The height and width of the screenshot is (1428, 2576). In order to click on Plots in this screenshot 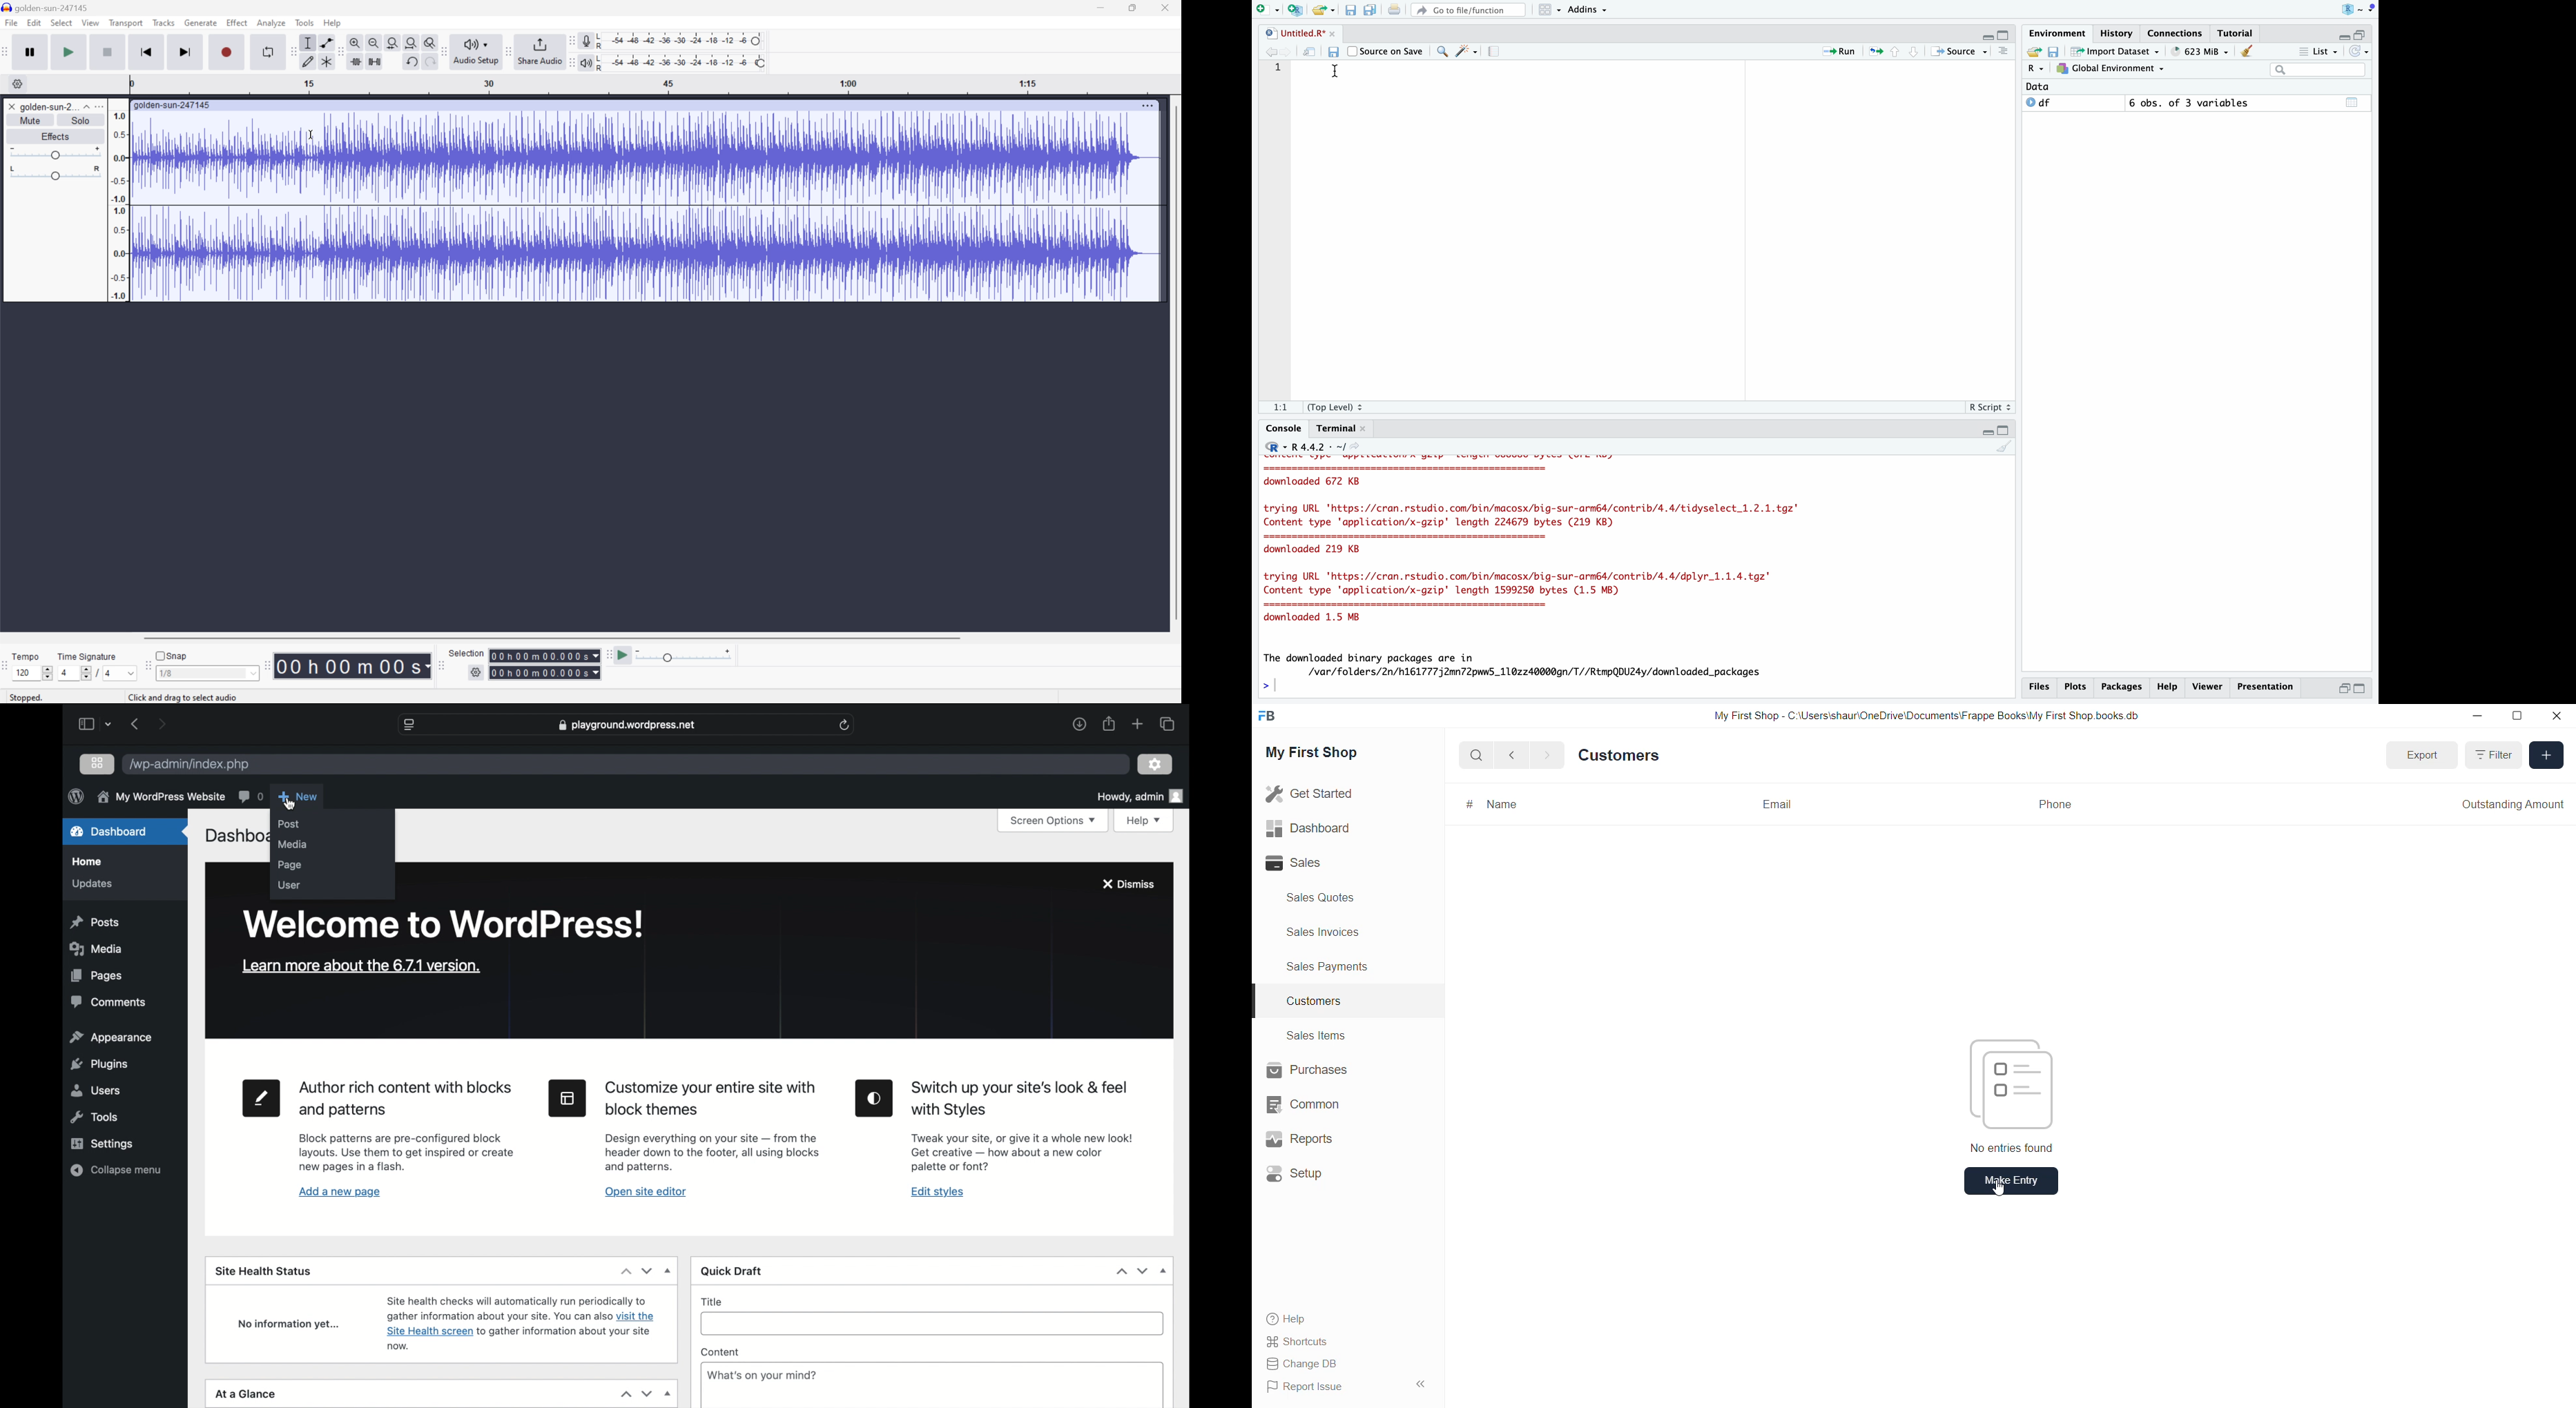, I will do `click(2077, 687)`.